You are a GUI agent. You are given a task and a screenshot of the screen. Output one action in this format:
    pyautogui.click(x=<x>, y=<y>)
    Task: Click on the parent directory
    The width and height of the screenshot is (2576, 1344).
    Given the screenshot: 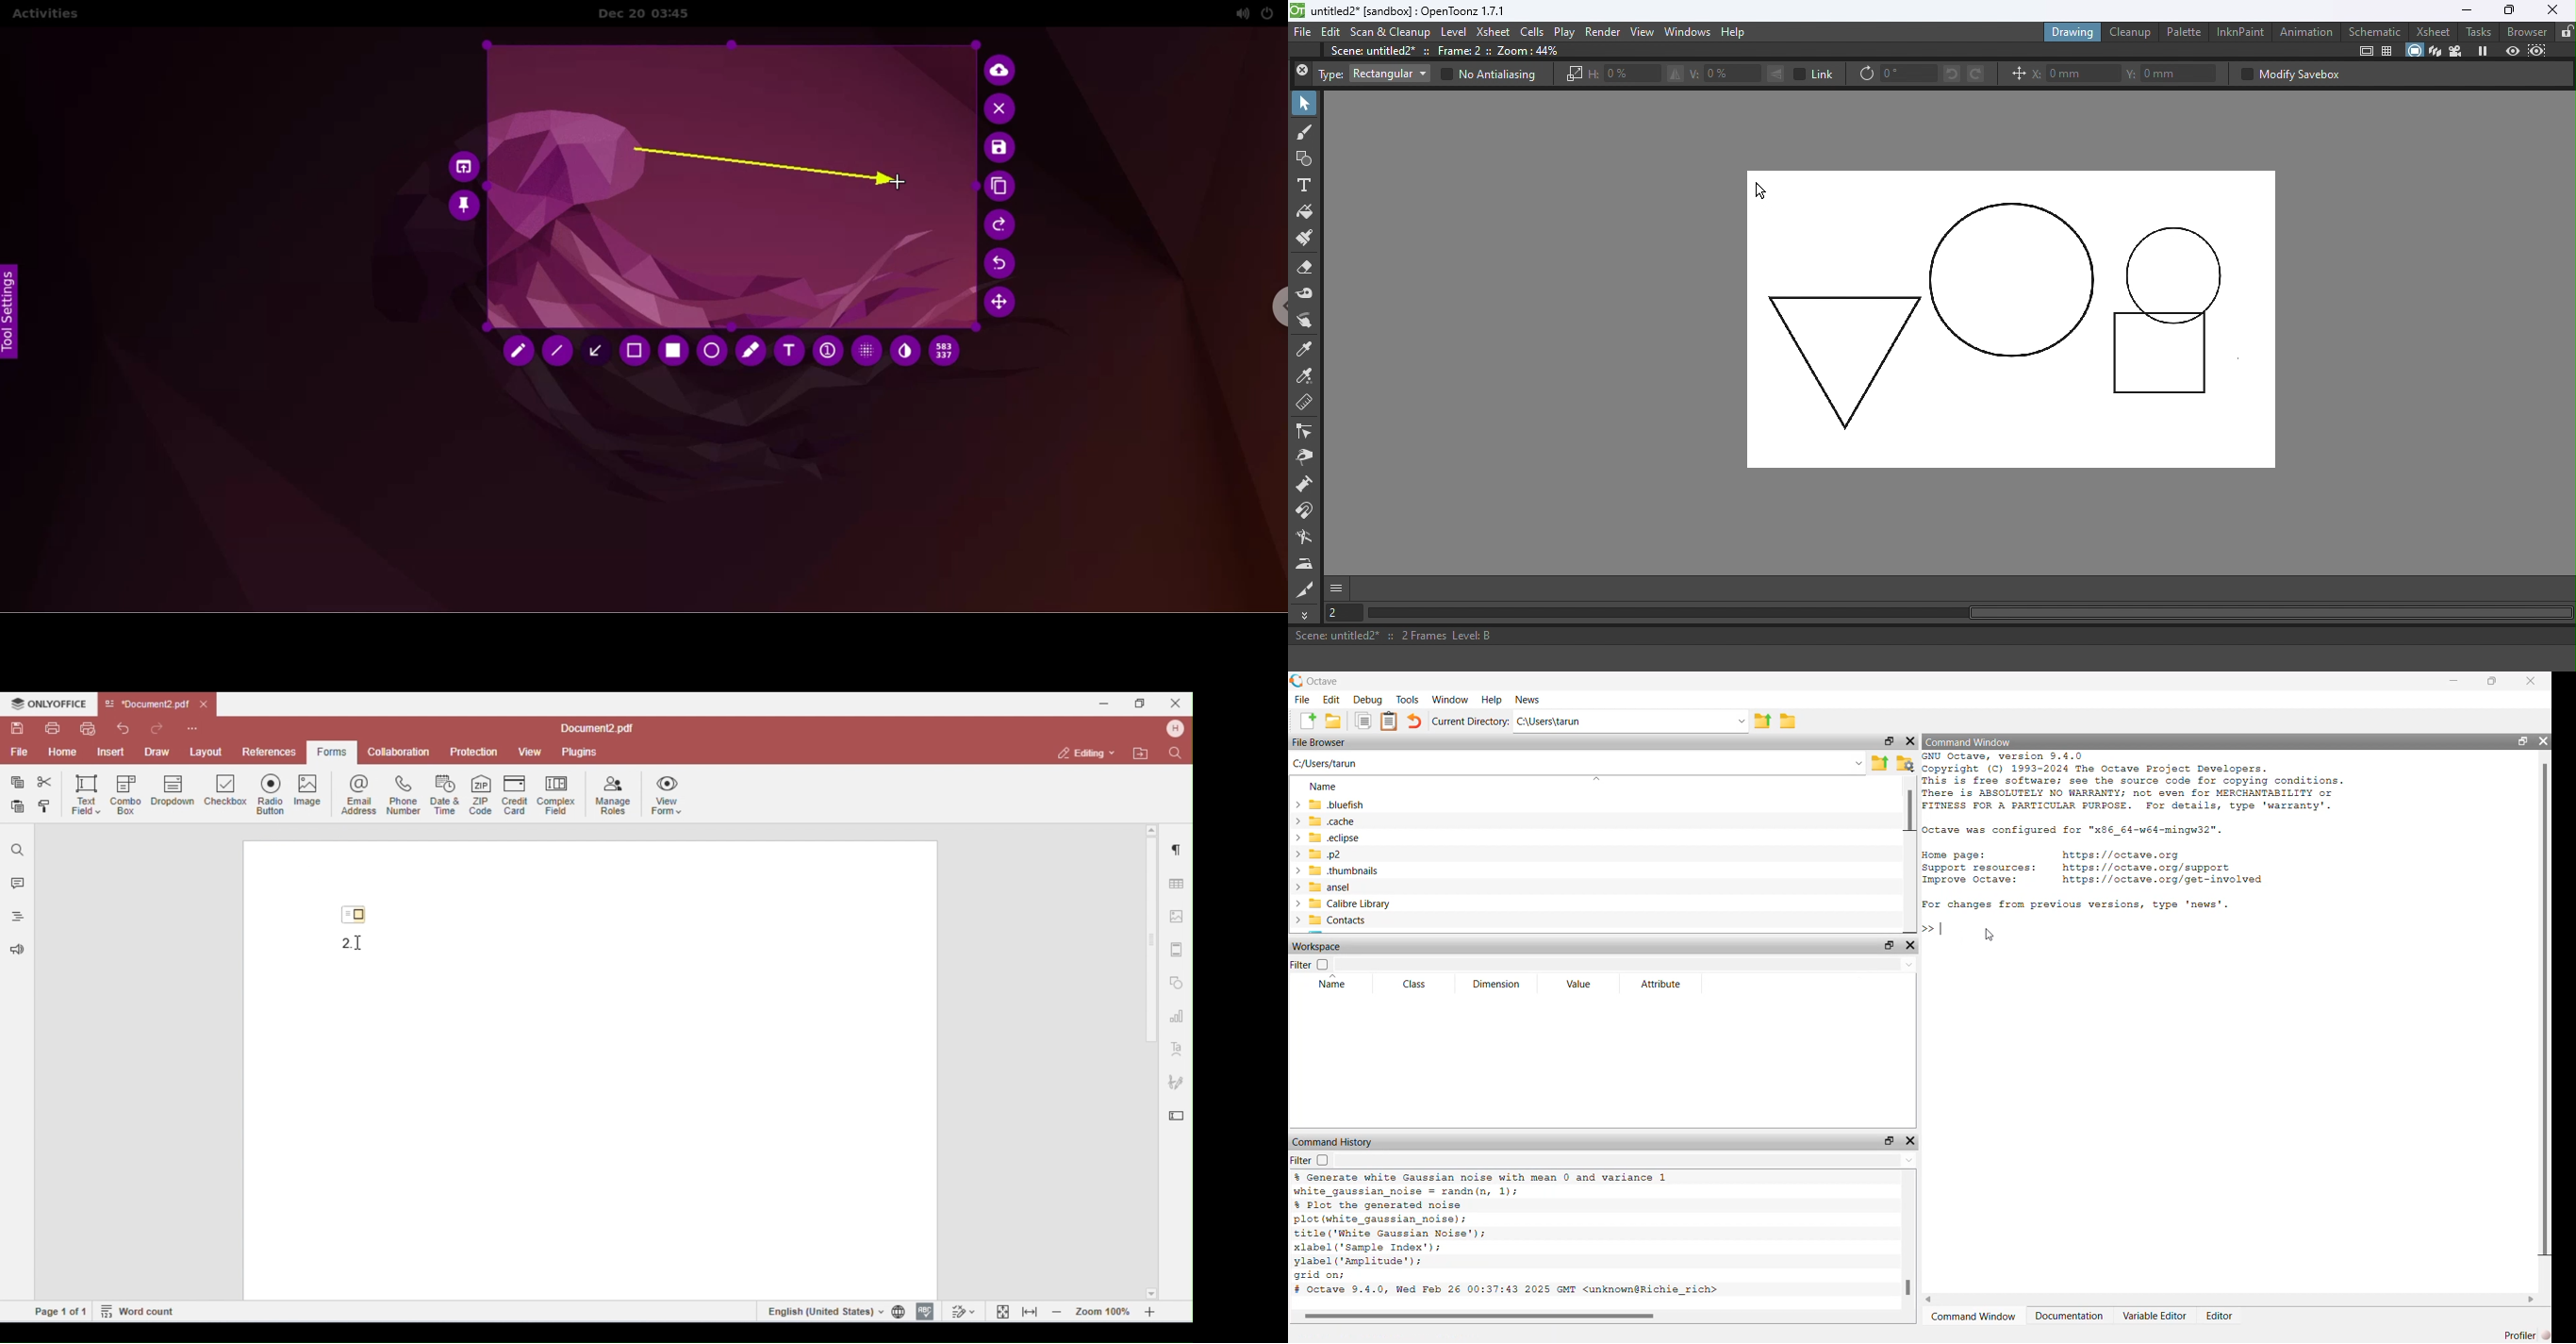 What is the action you would take?
    pyautogui.click(x=1766, y=720)
    